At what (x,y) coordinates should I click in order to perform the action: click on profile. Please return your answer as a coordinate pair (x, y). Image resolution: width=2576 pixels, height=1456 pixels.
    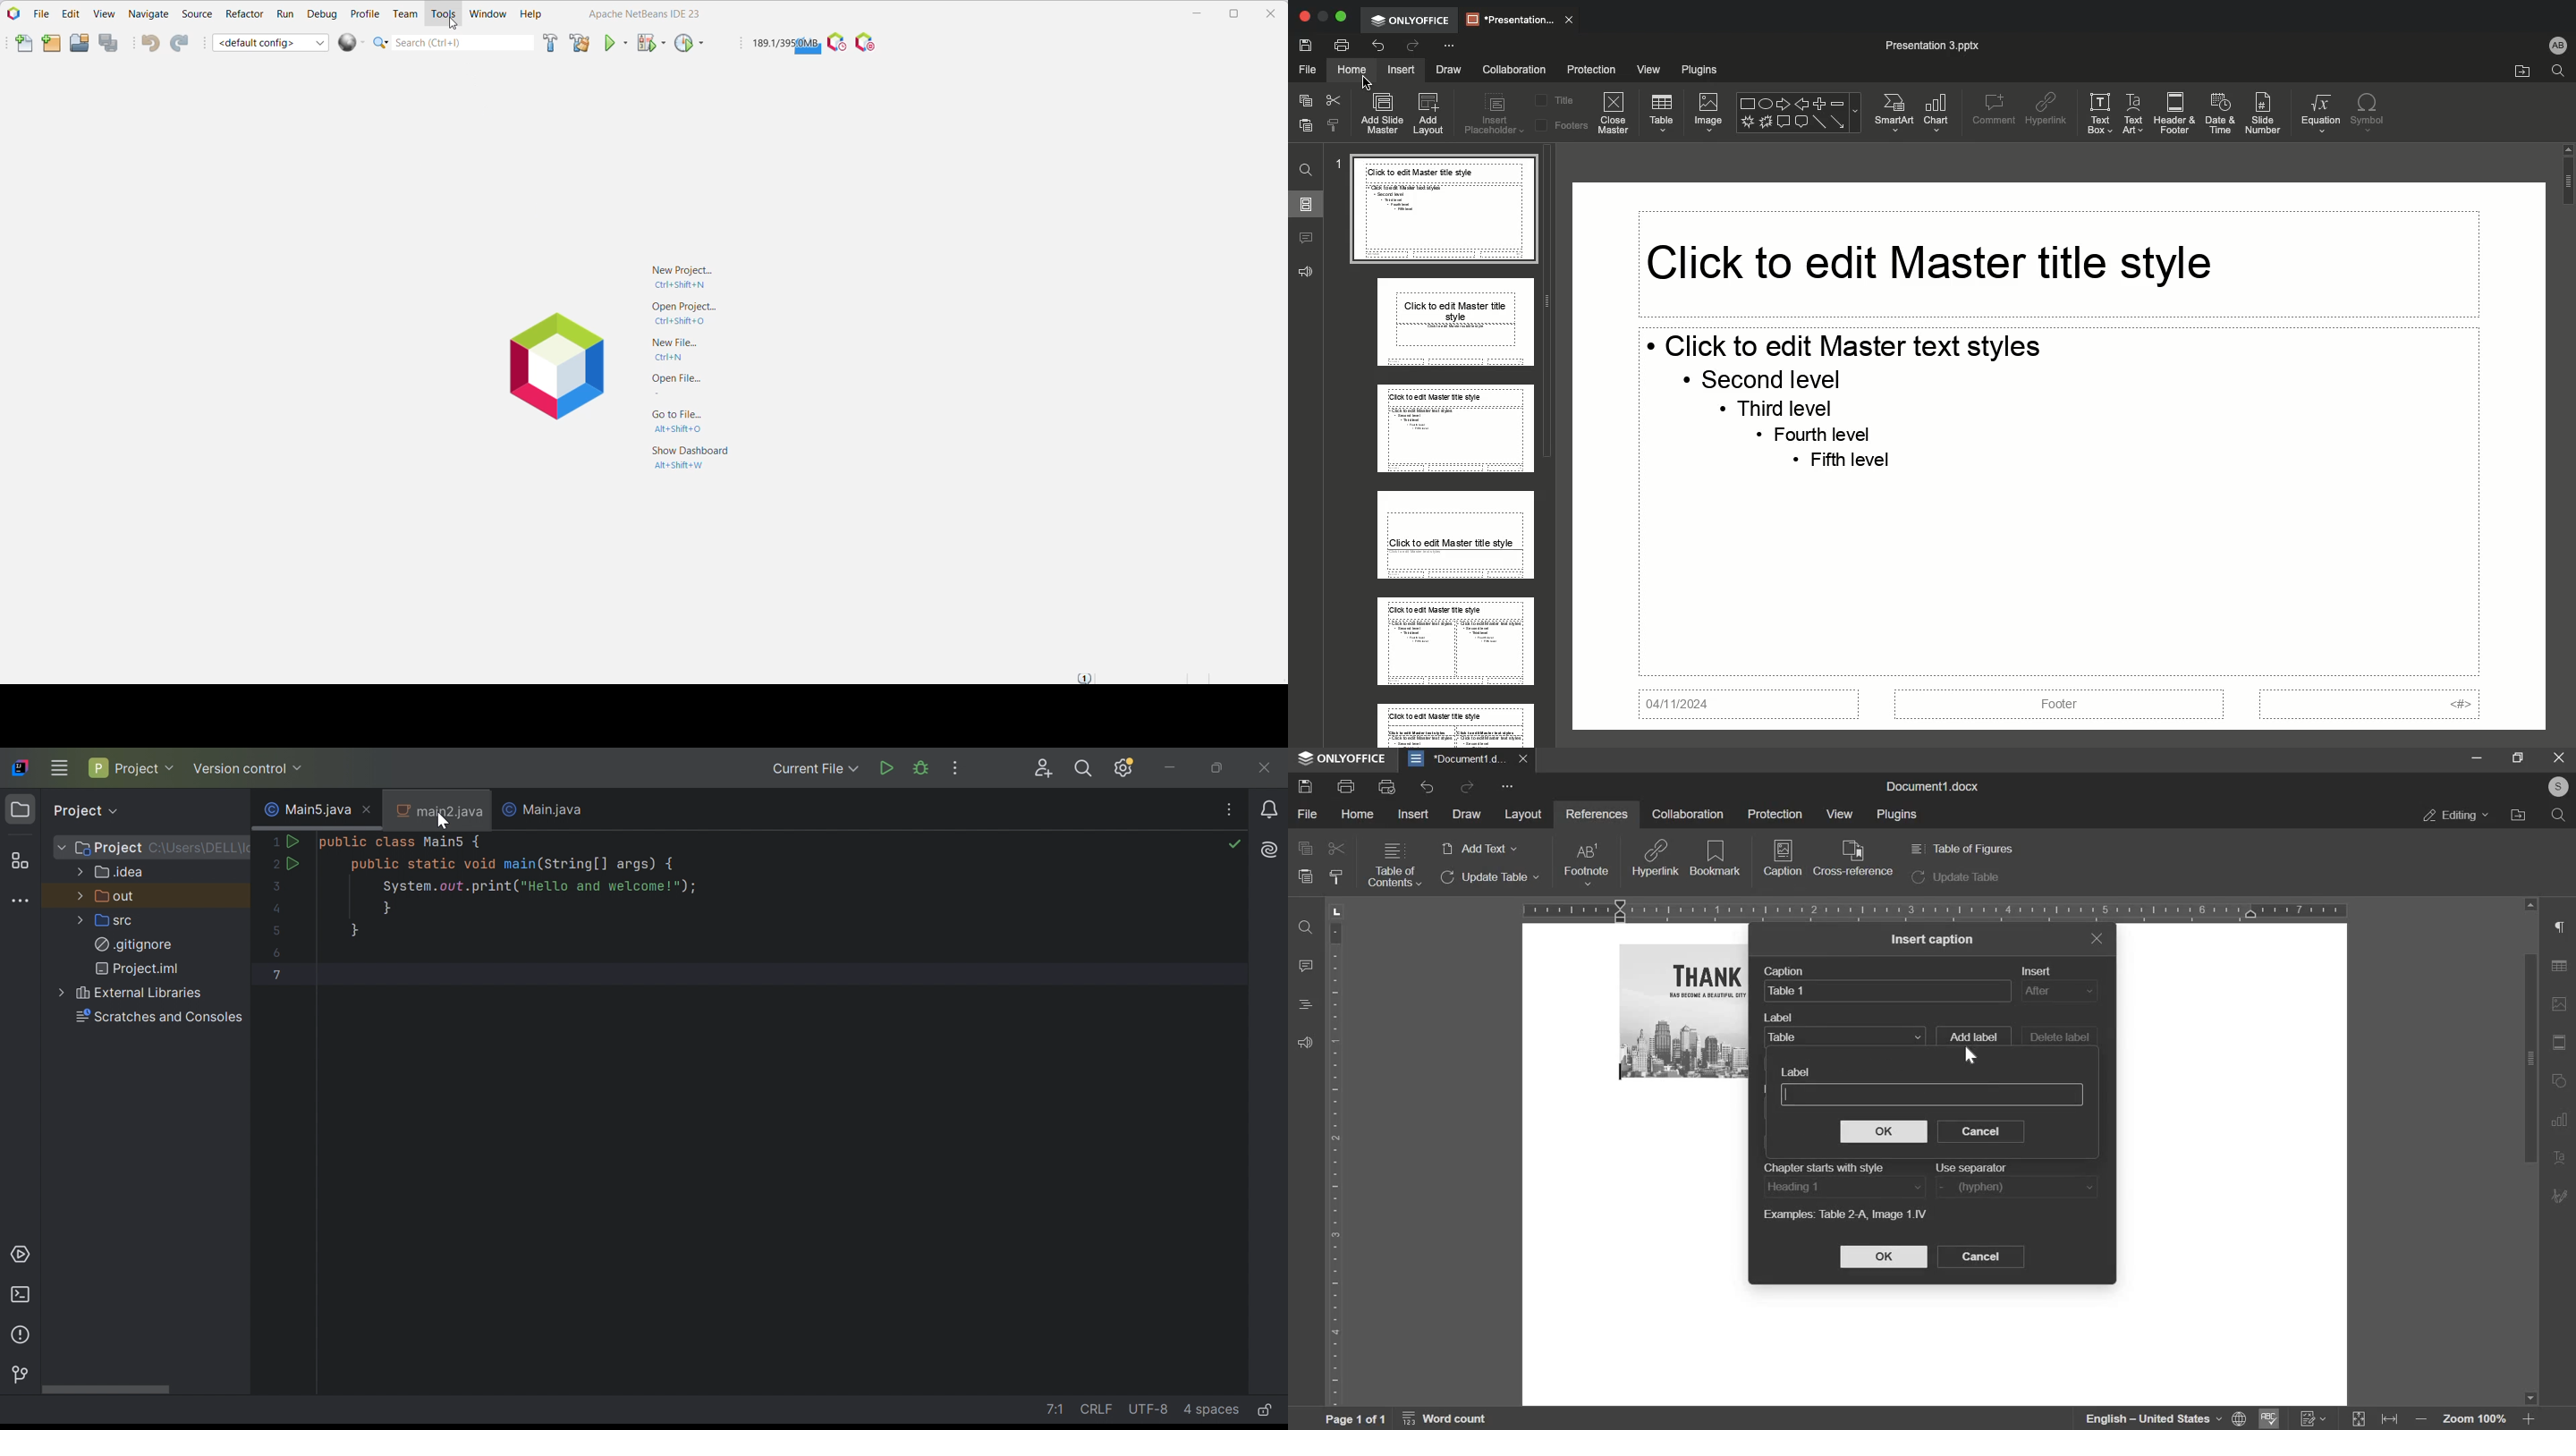
    Looking at the image, I should click on (2556, 787).